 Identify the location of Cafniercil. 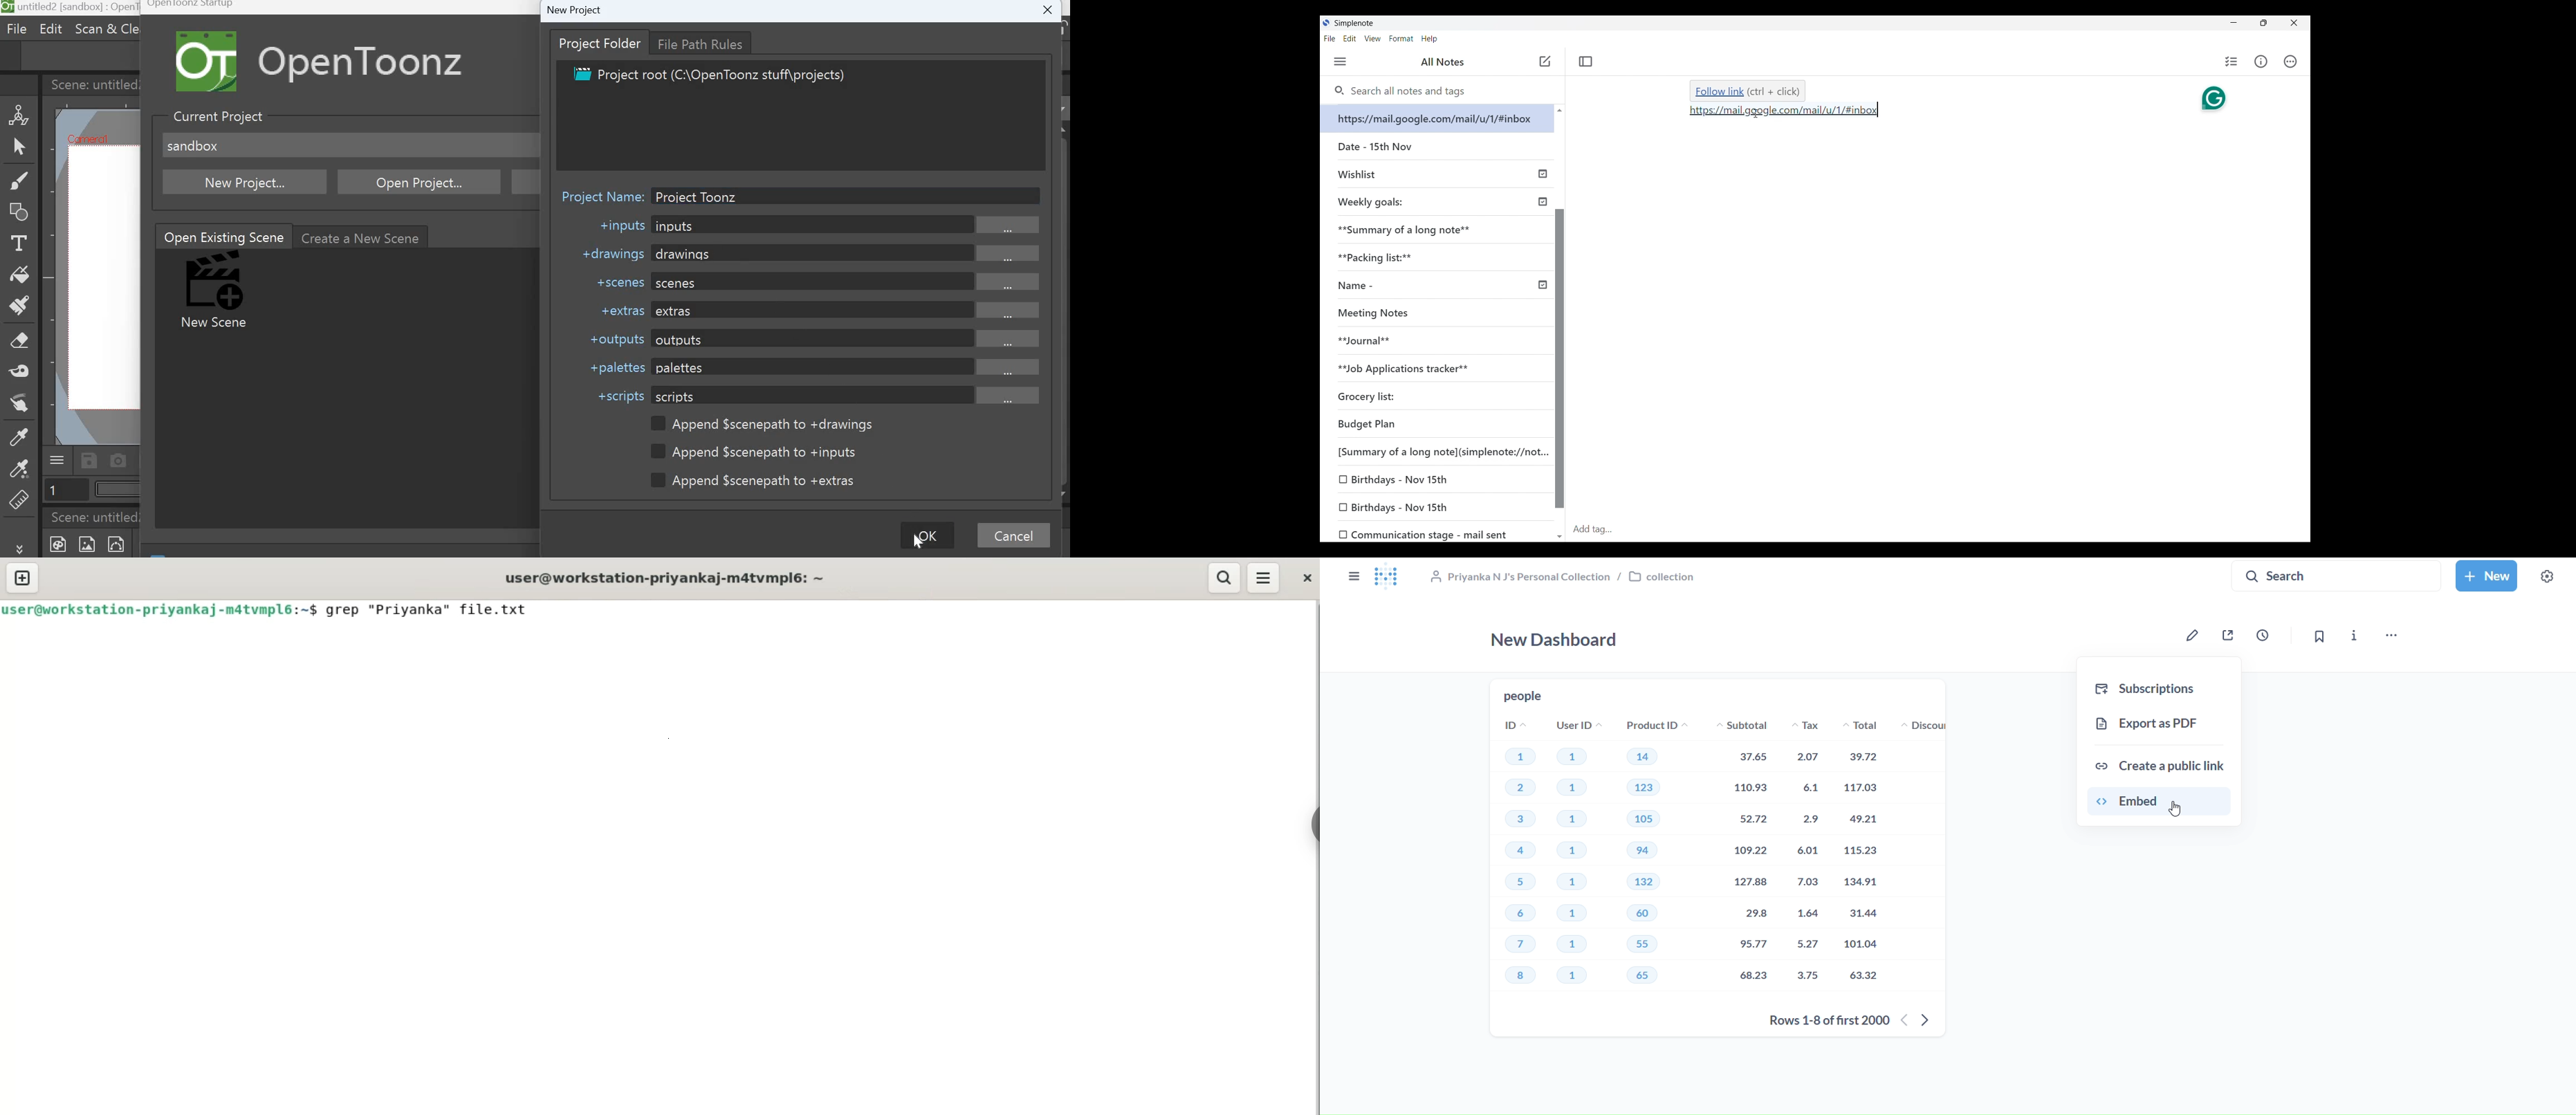
(85, 138).